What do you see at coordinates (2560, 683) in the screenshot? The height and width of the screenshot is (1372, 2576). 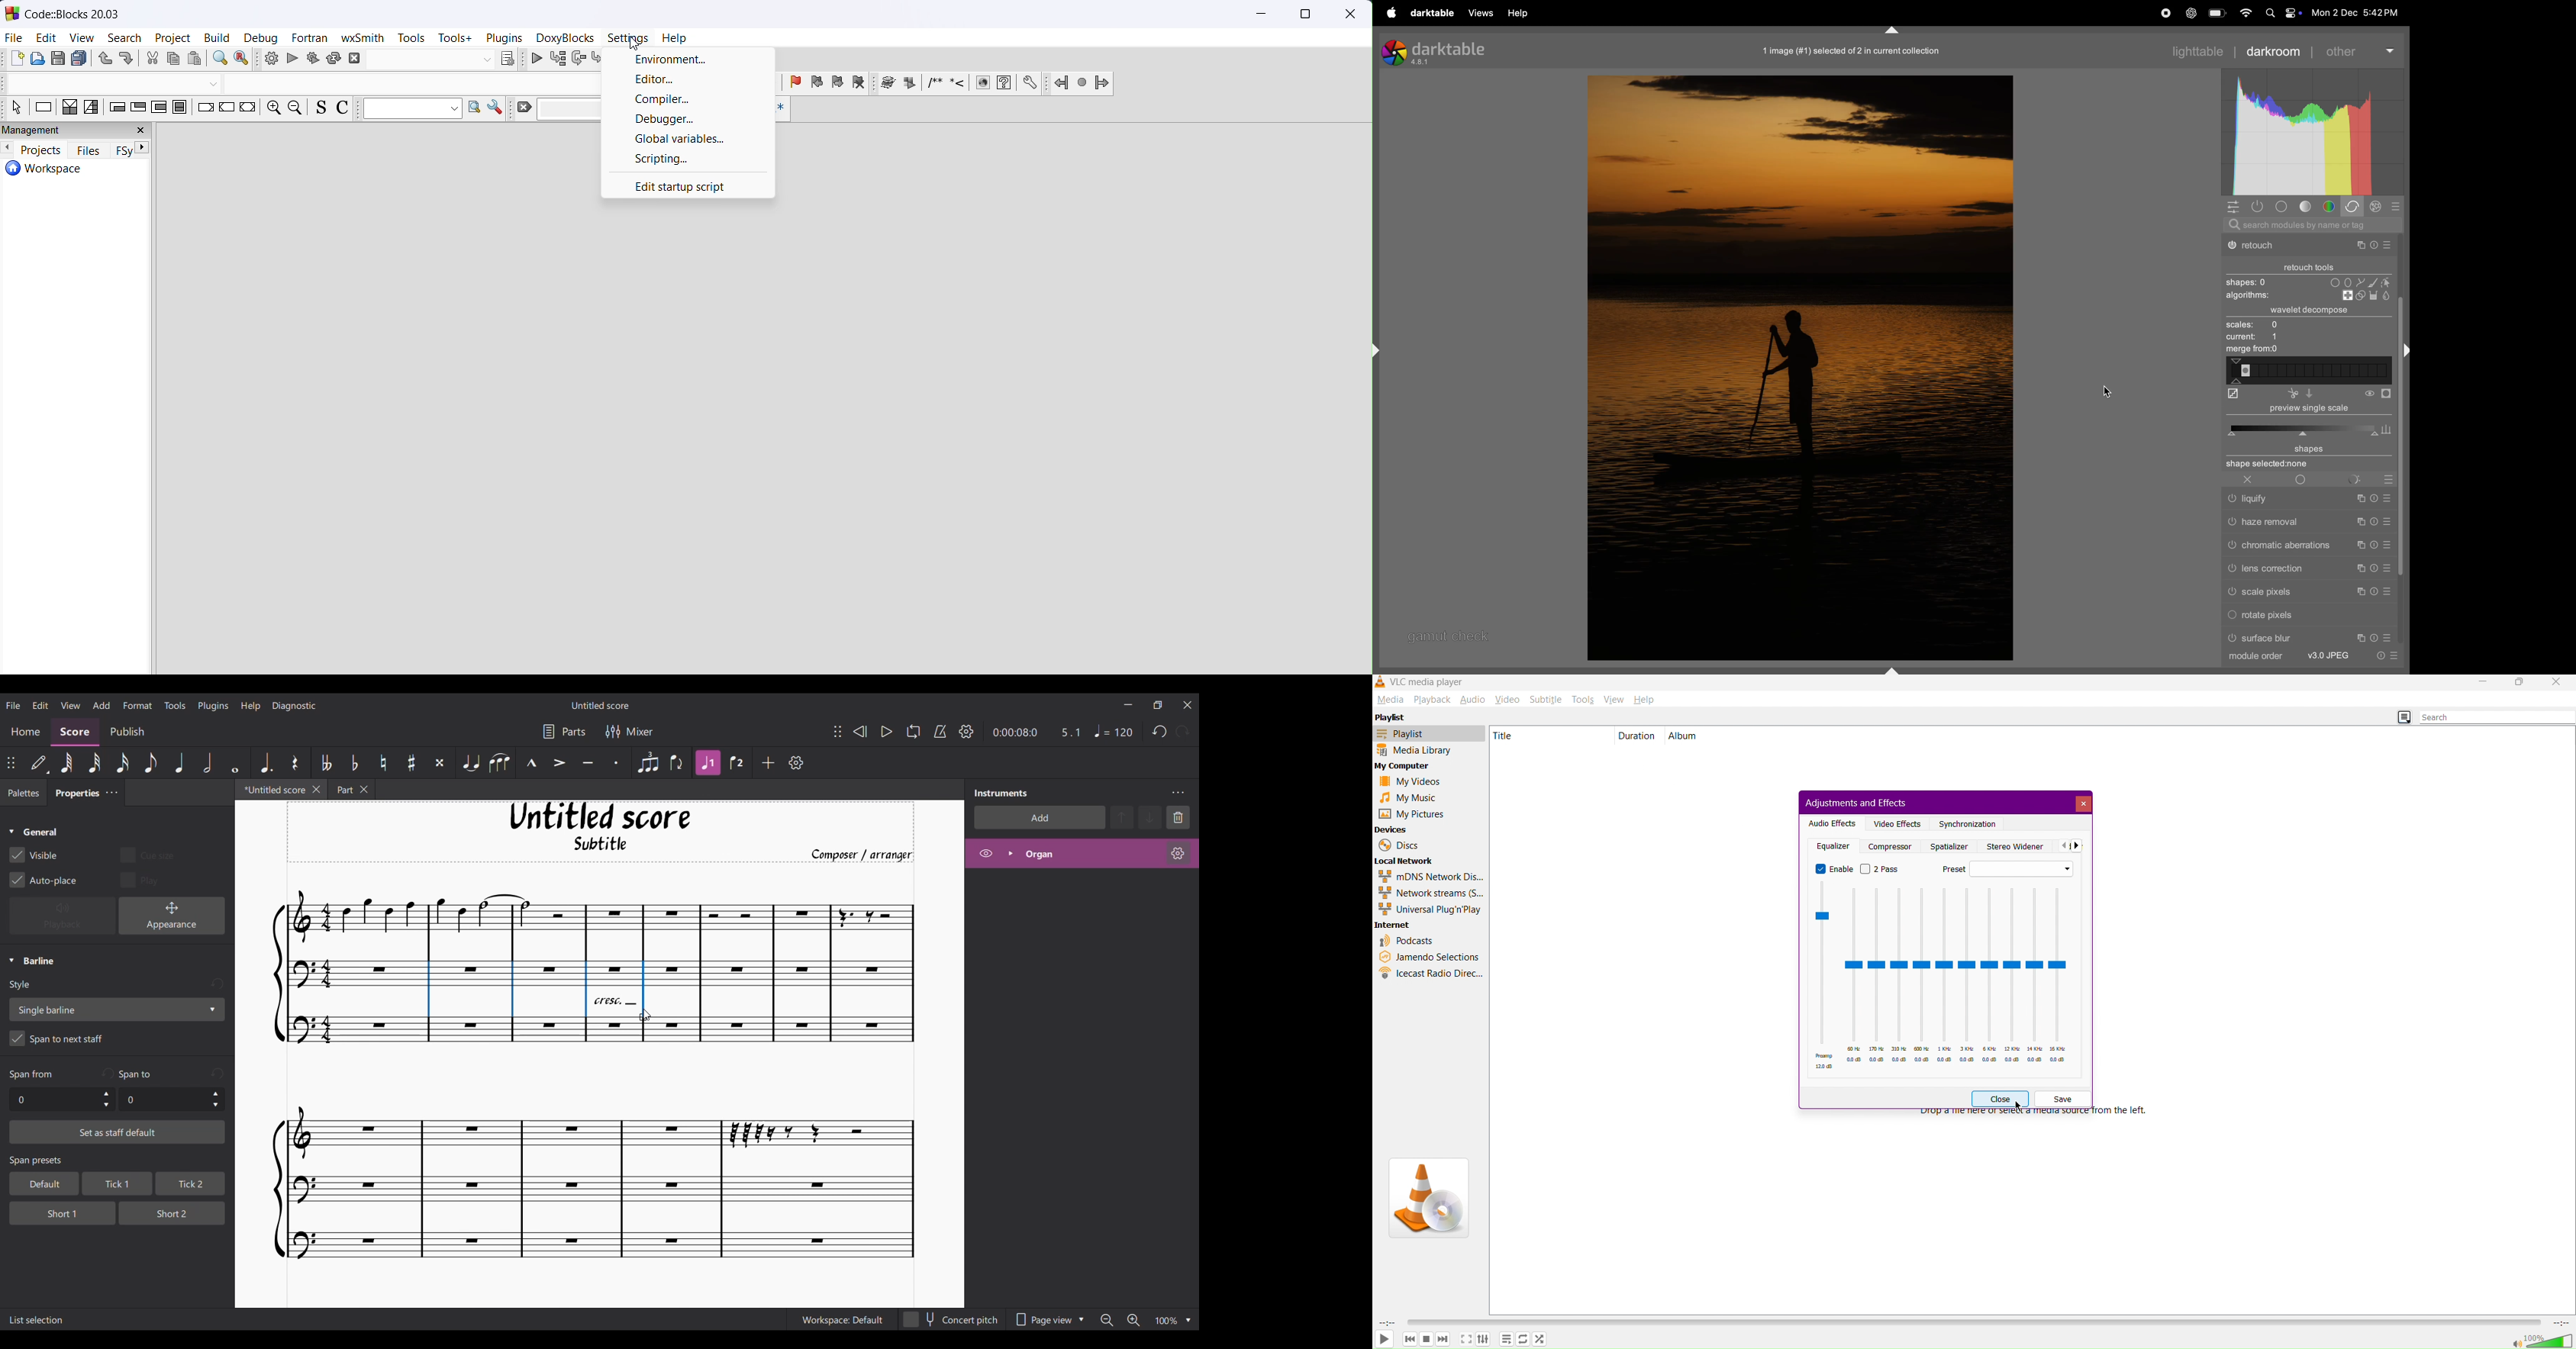 I see `Close` at bounding box center [2560, 683].